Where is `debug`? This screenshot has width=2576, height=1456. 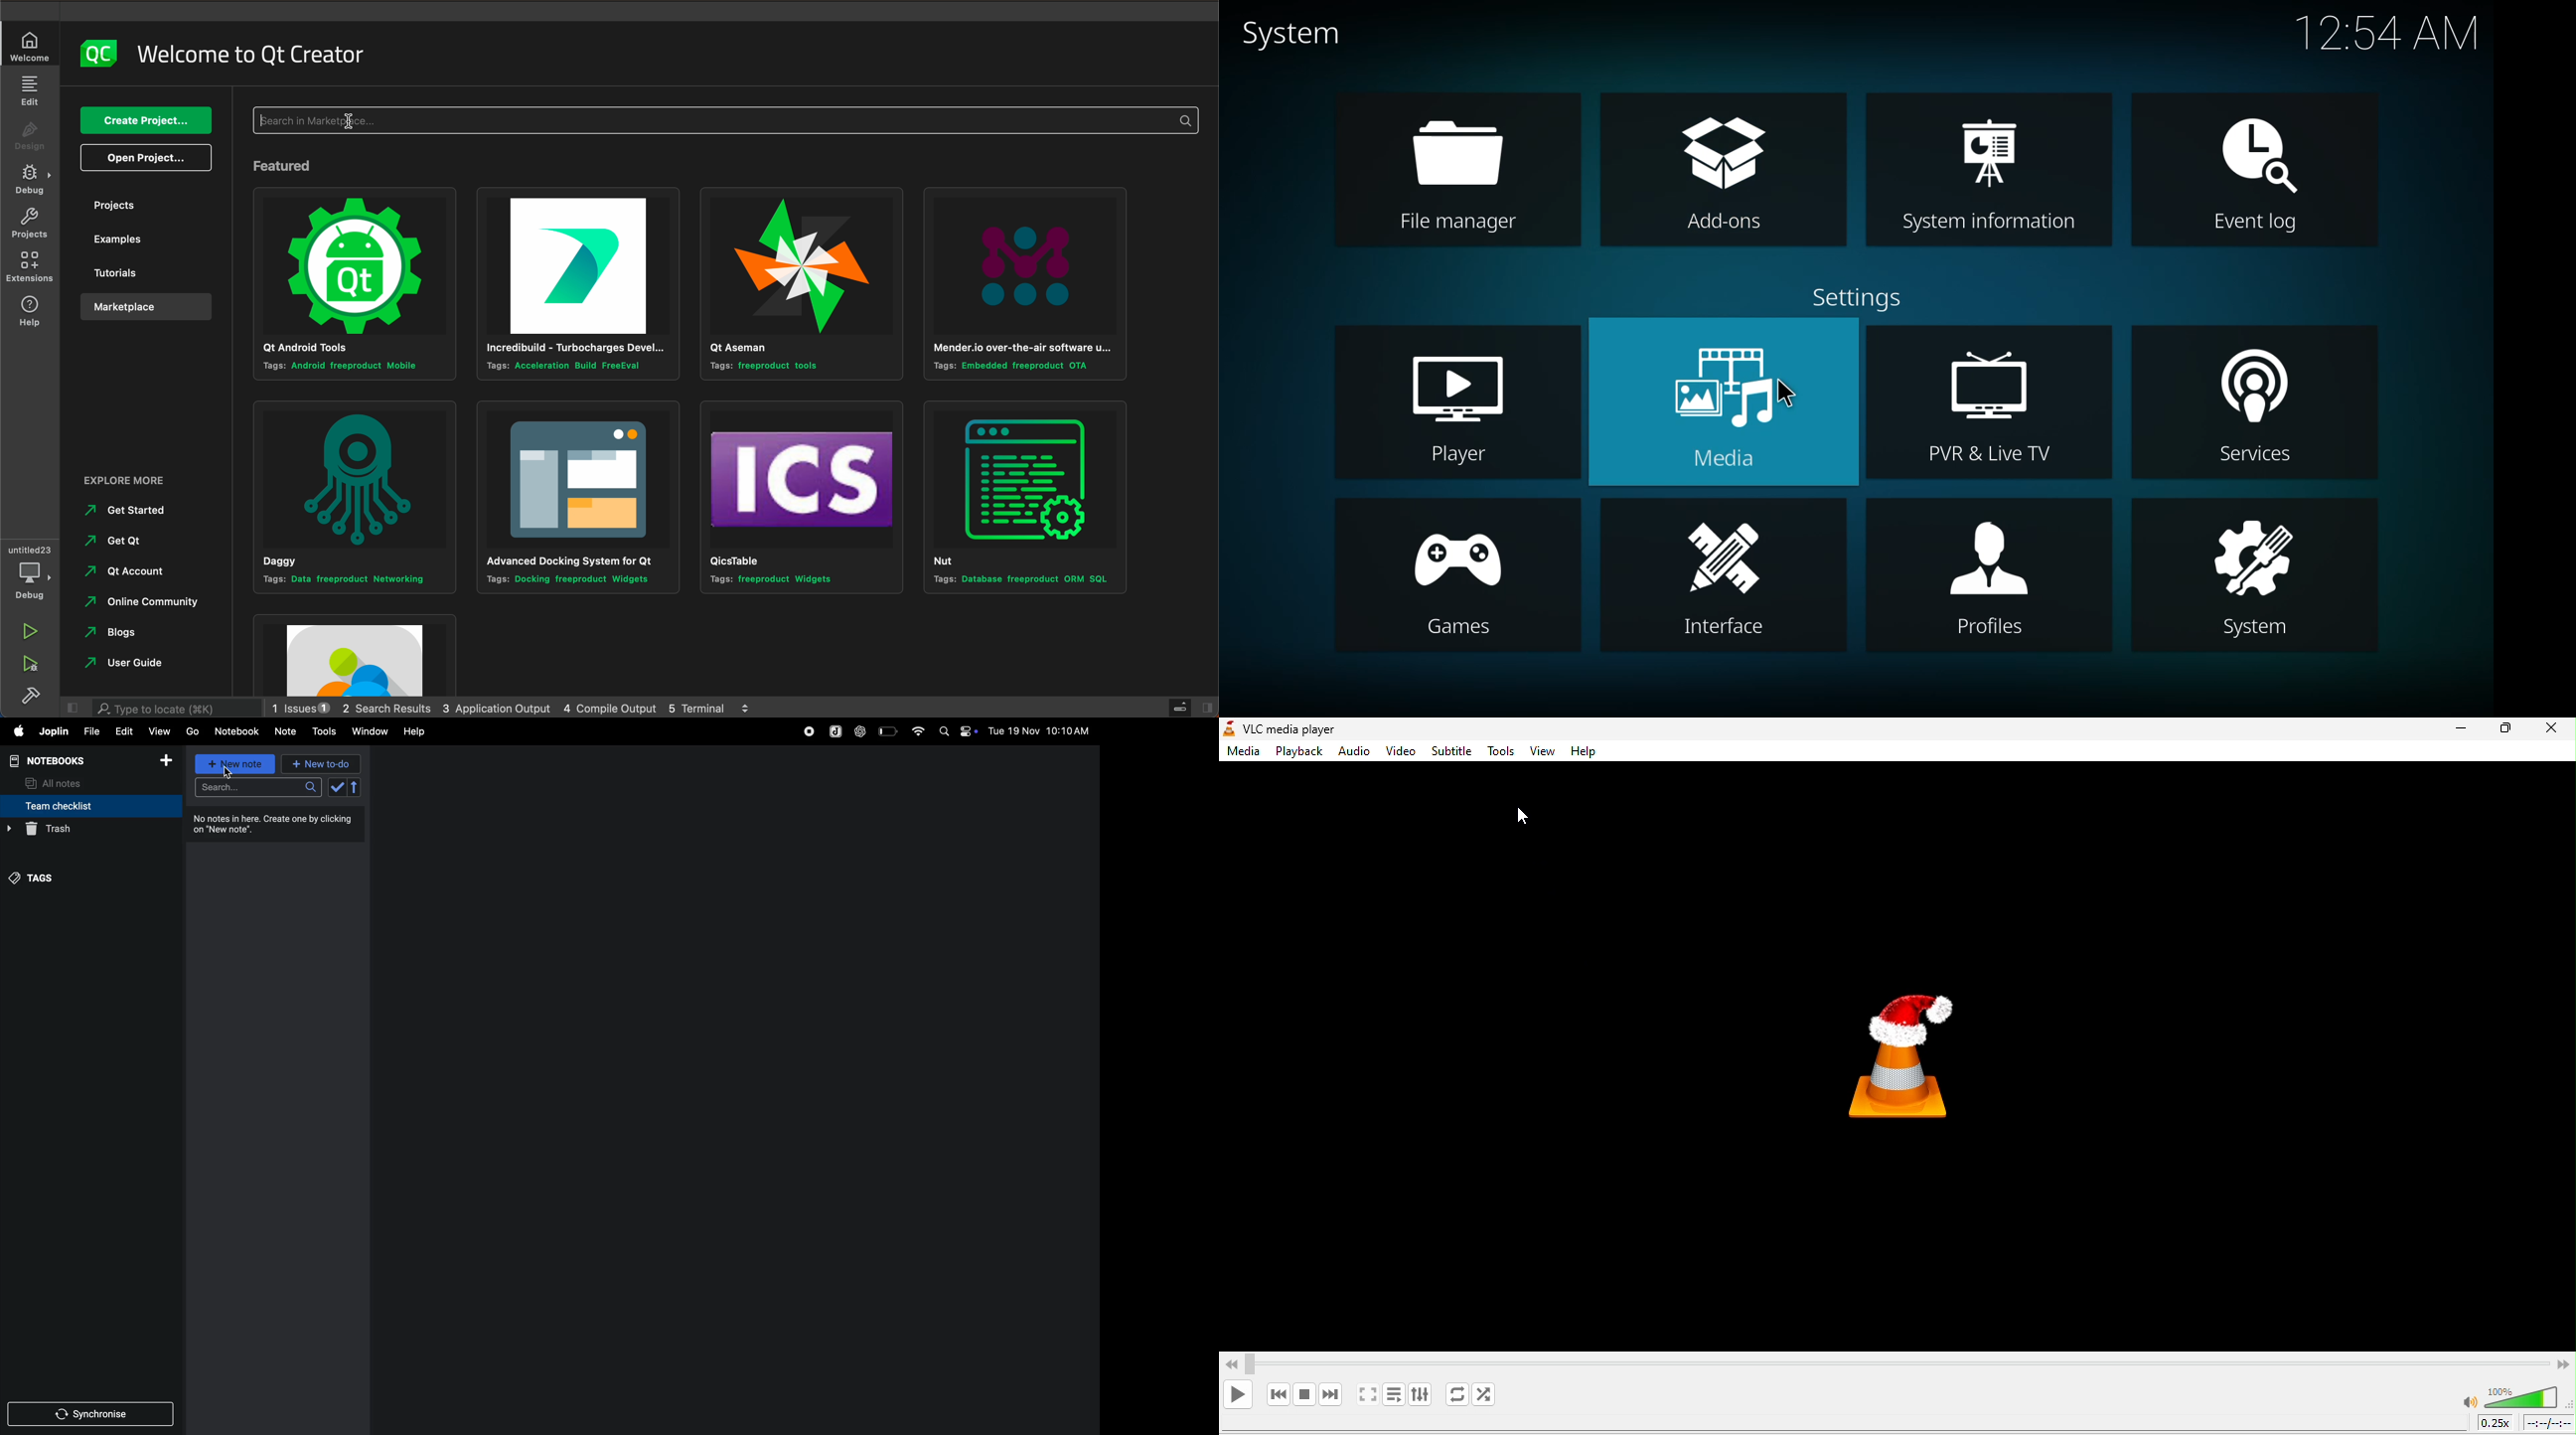
debug is located at coordinates (30, 180).